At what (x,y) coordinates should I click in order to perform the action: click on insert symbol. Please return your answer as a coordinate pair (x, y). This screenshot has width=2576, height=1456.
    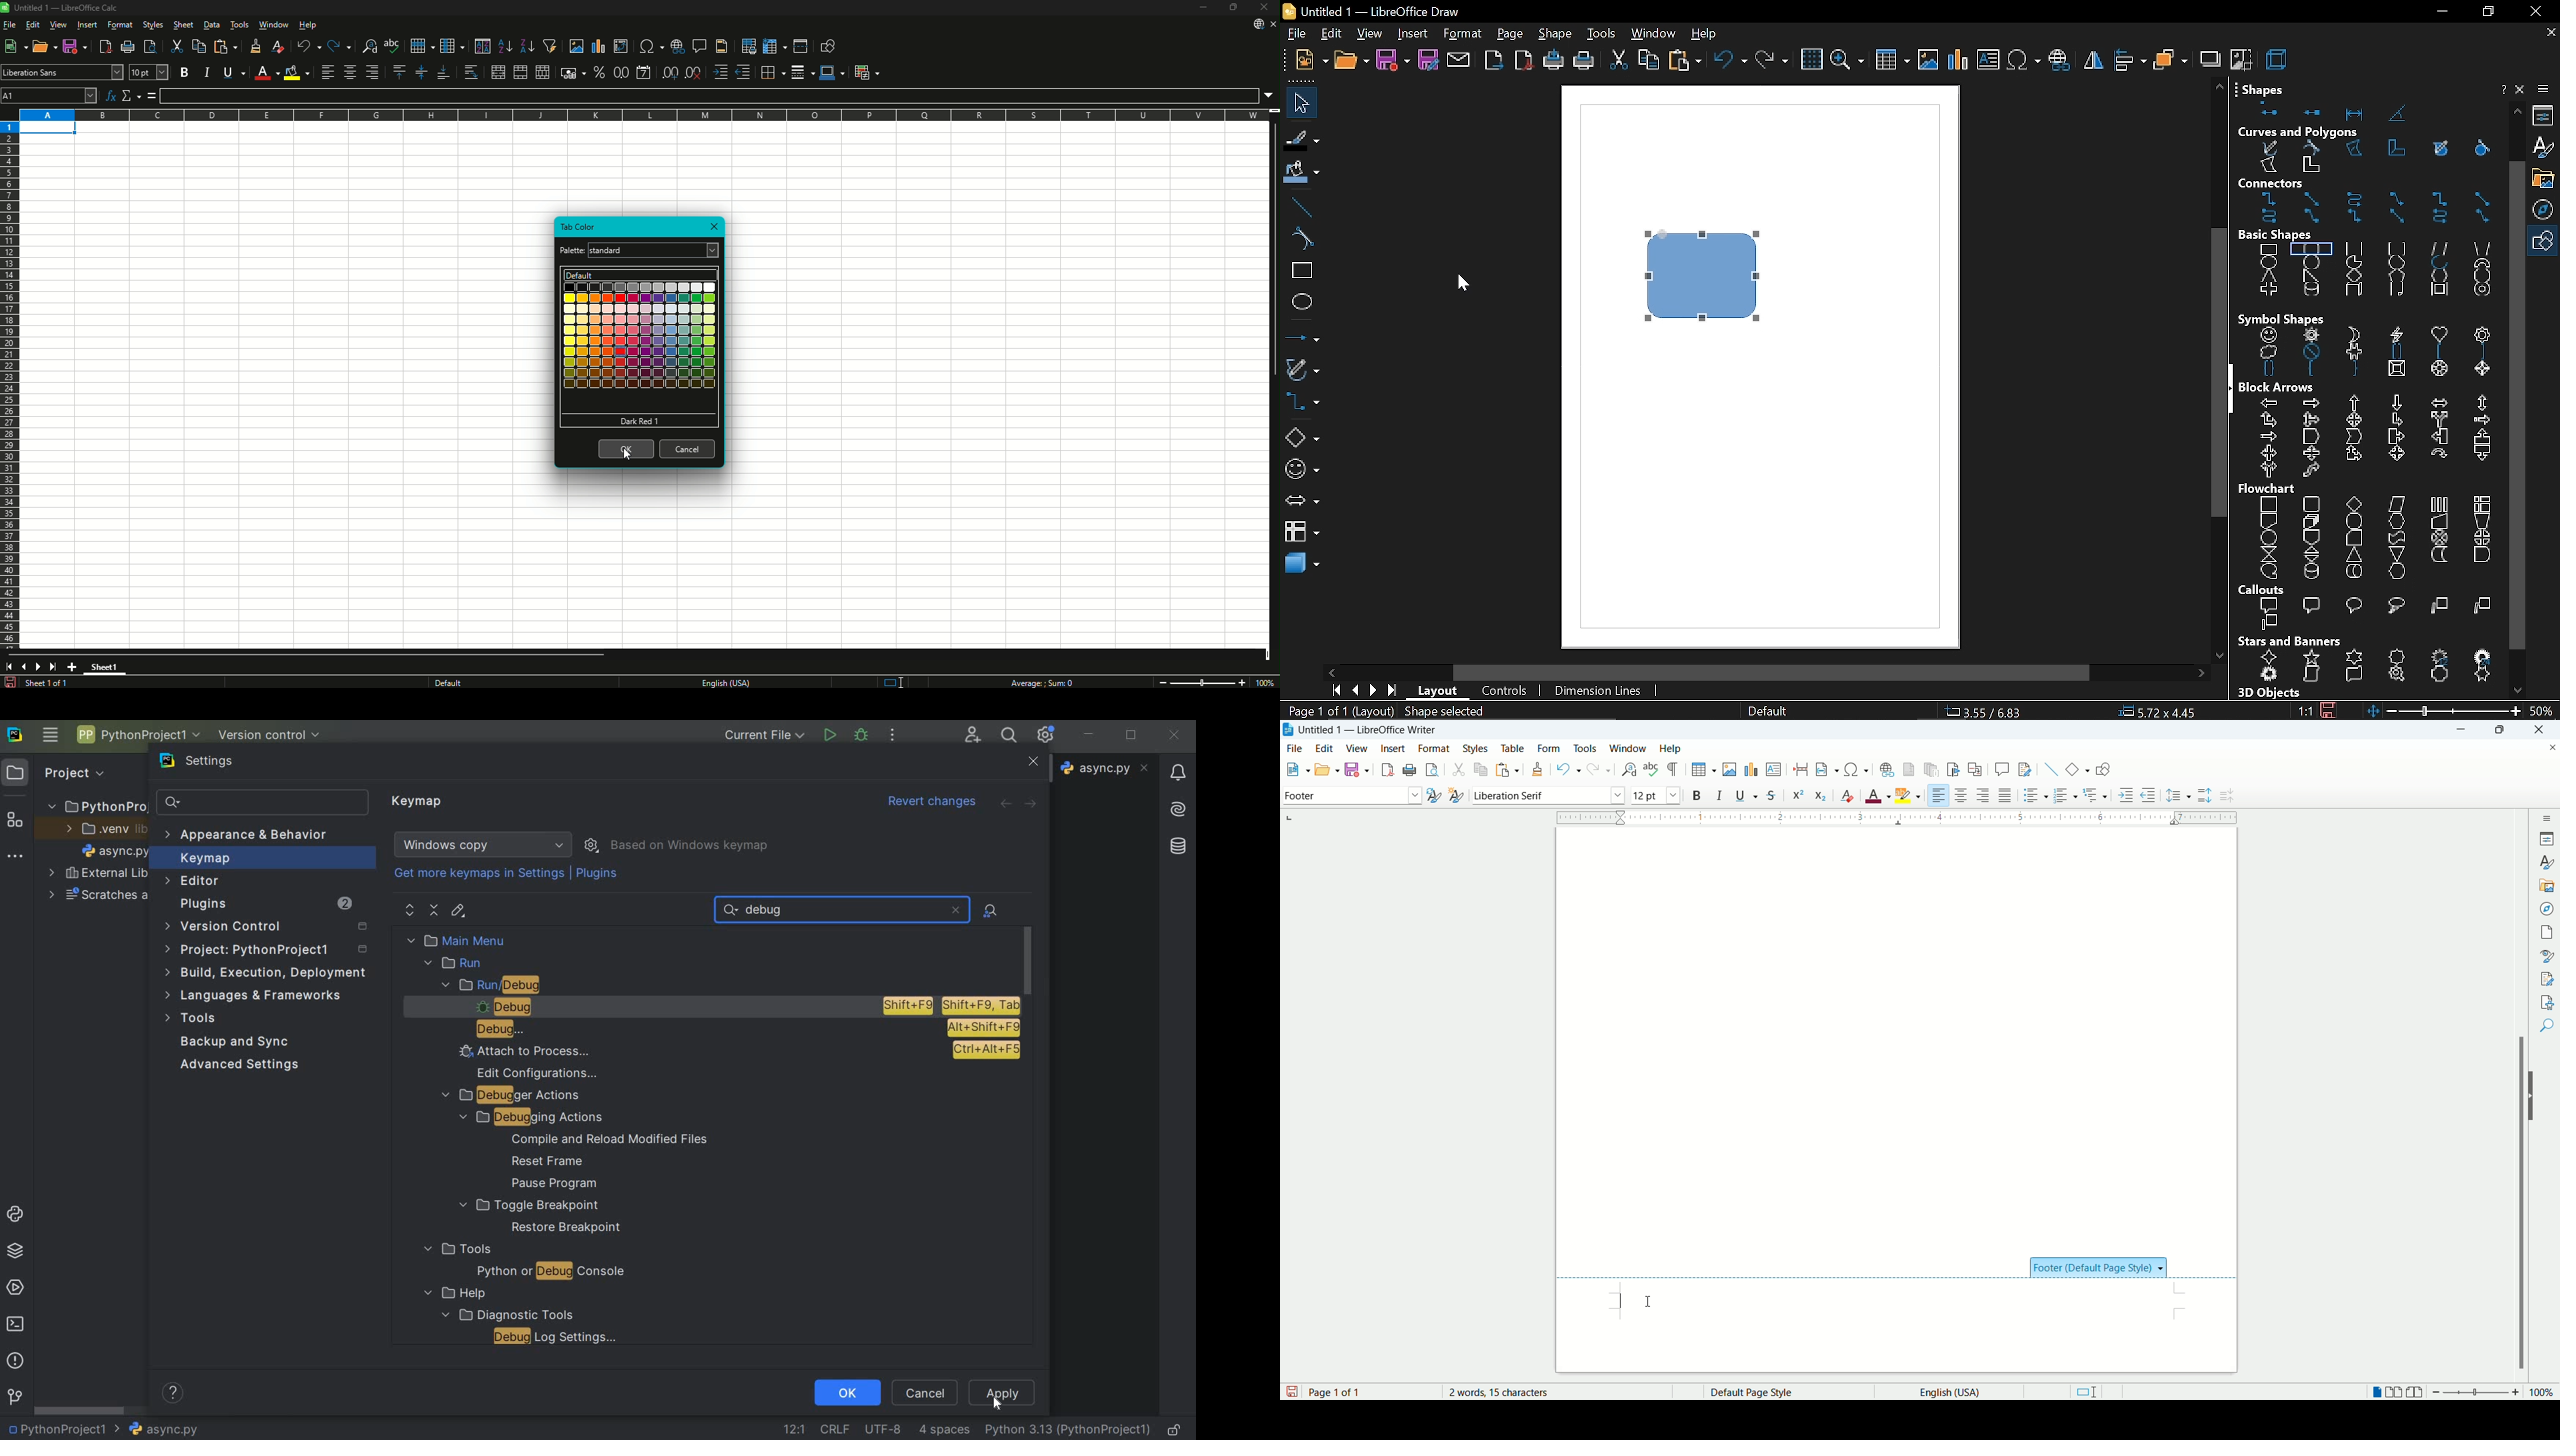
    Looking at the image, I should click on (1857, 769).